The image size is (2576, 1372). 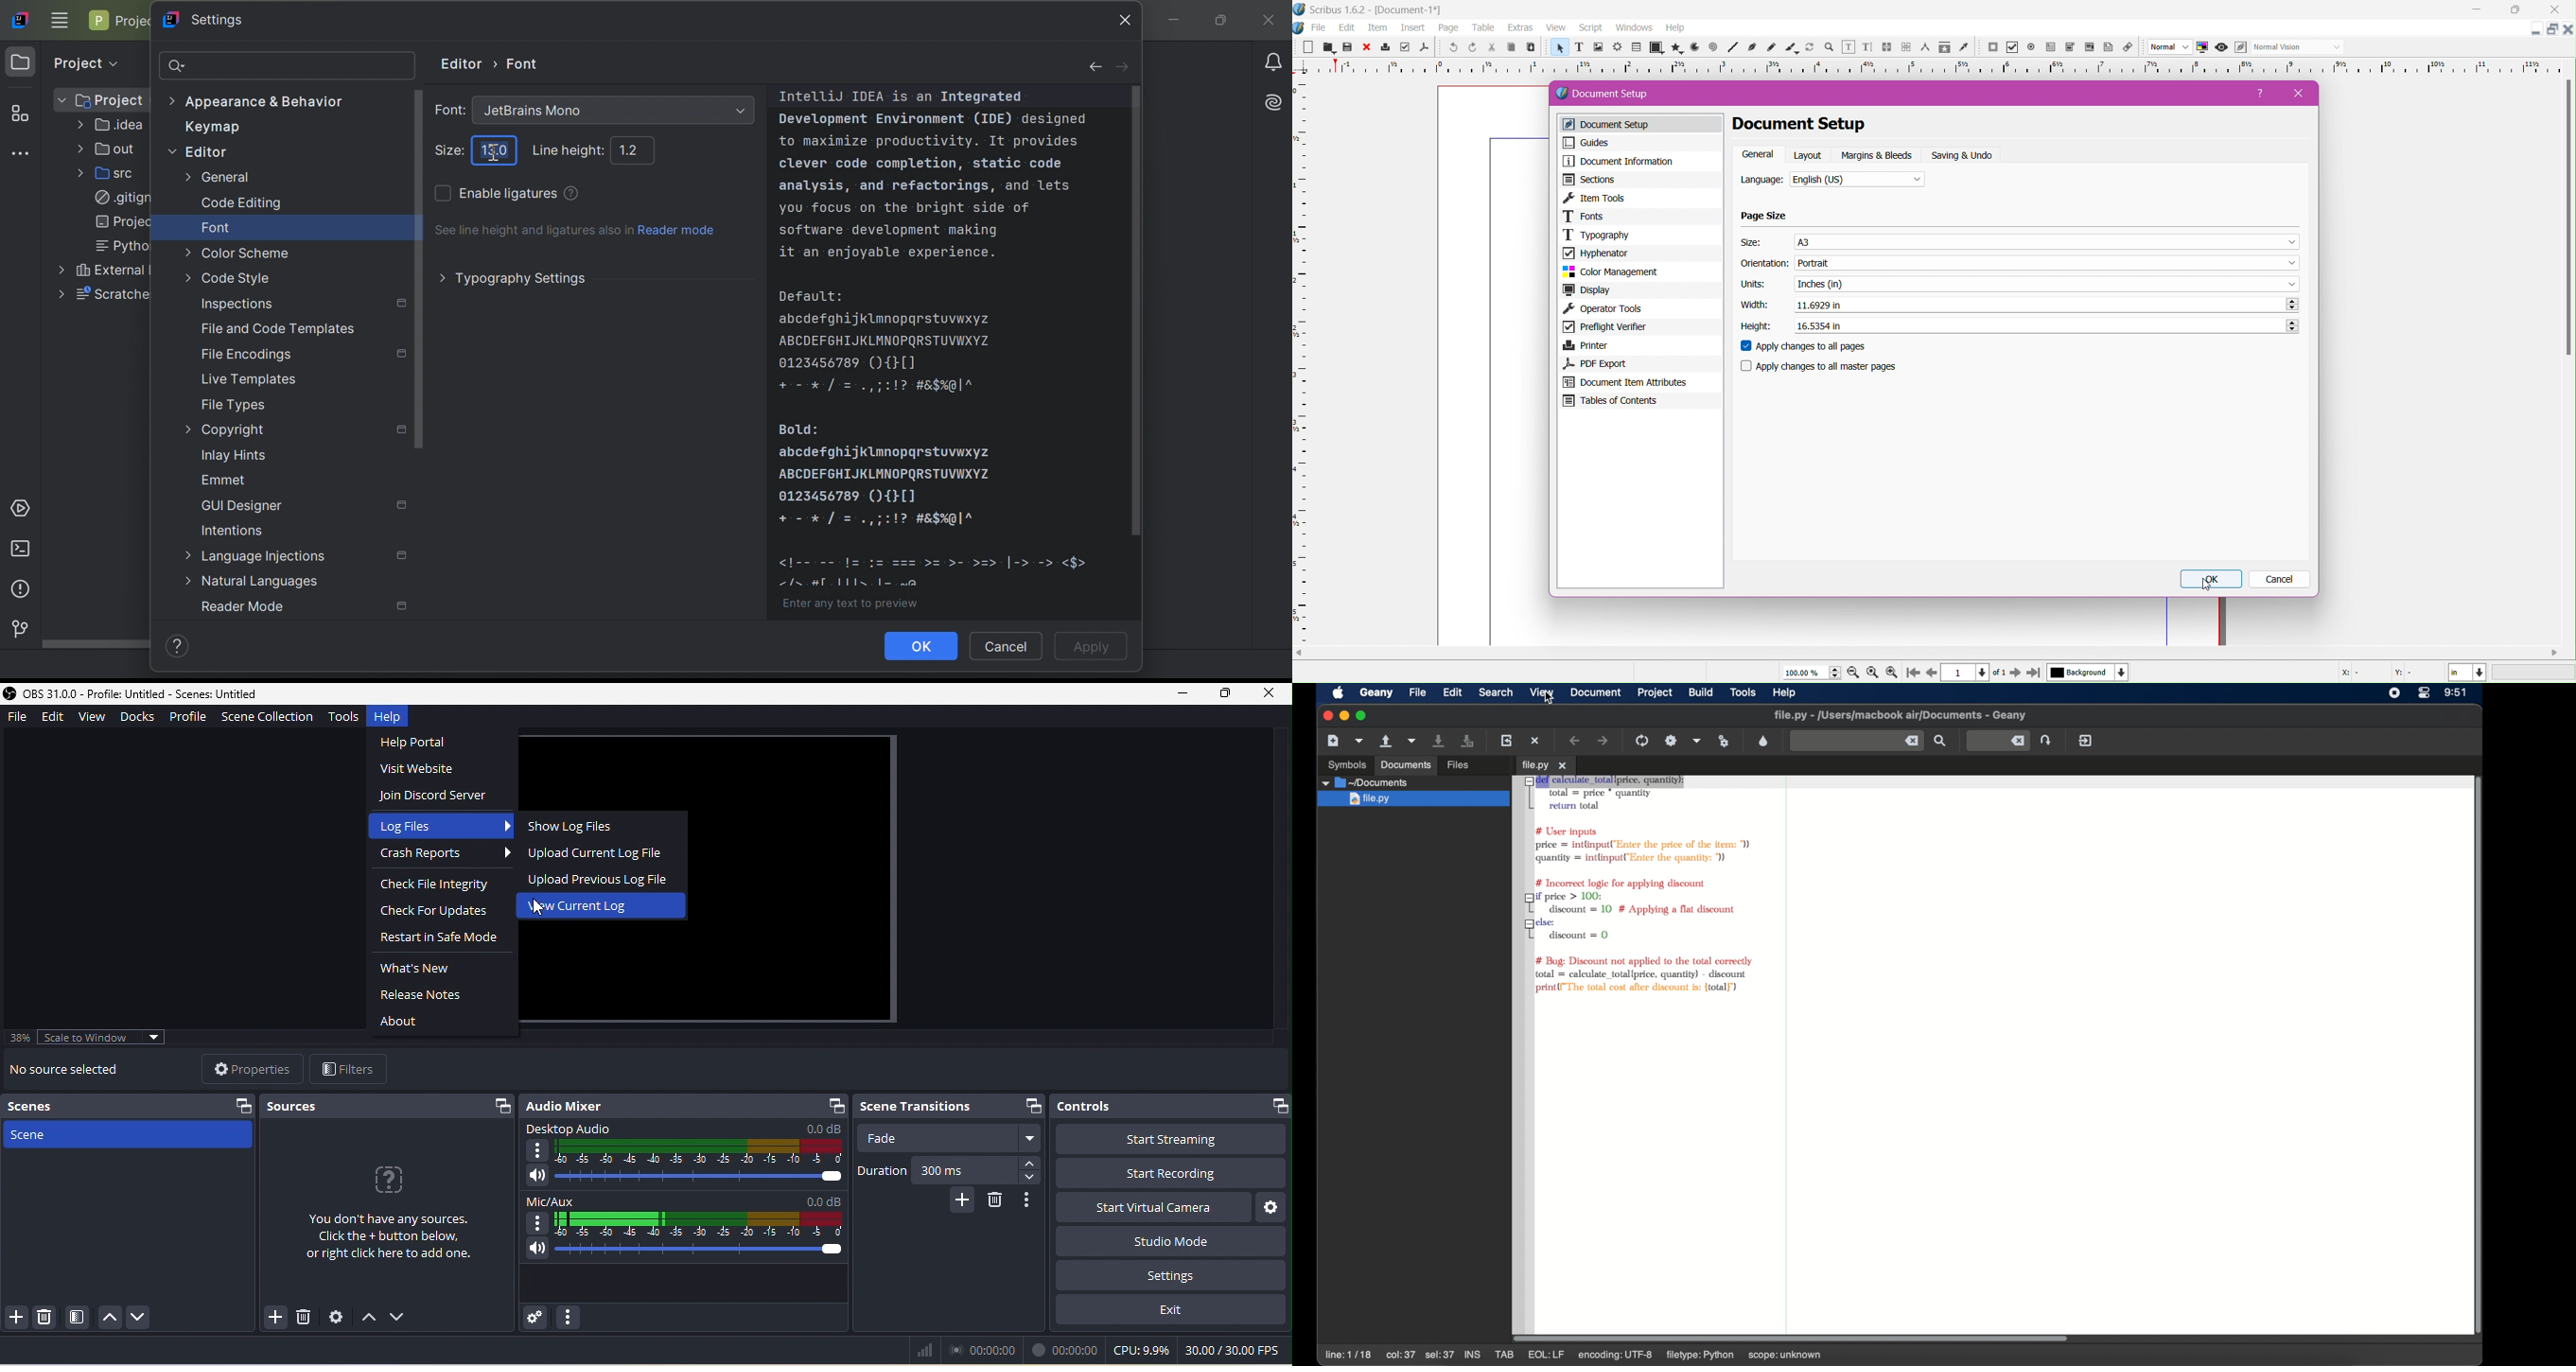 I want to click on you focus on the bright side of, so click(x=905, y=208).